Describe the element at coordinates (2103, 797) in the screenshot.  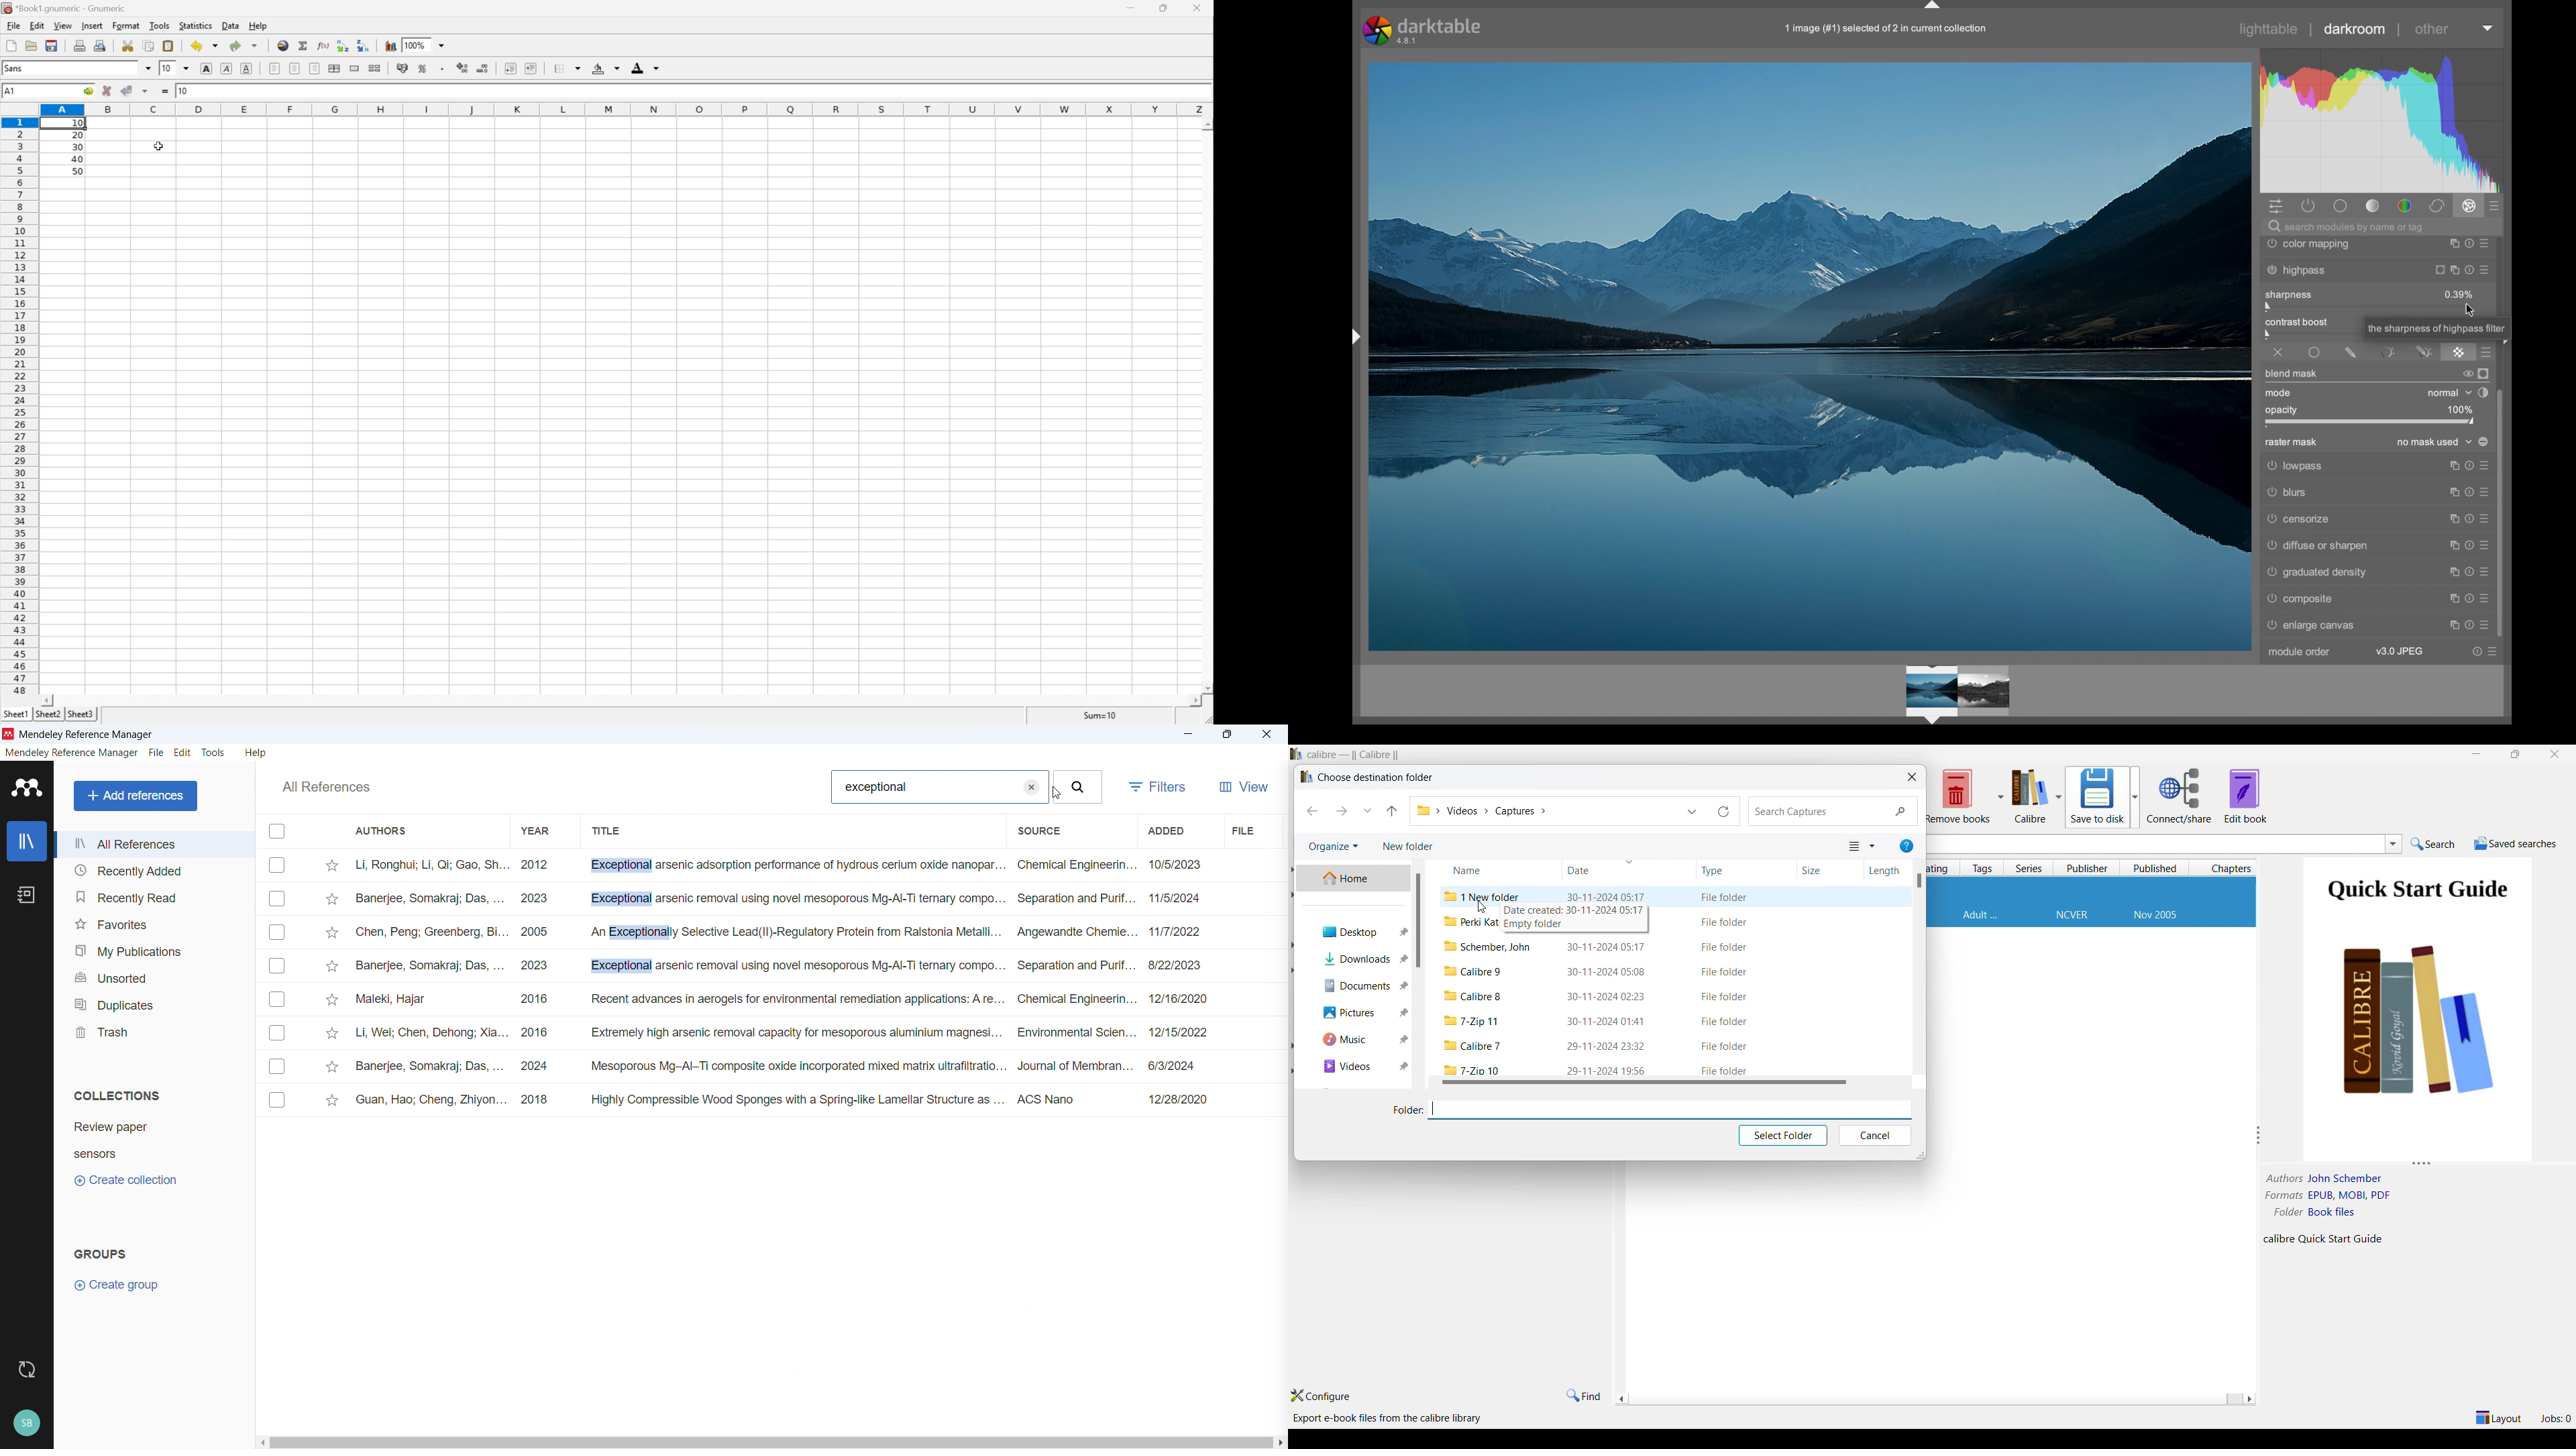
I see `Save options` at that location.